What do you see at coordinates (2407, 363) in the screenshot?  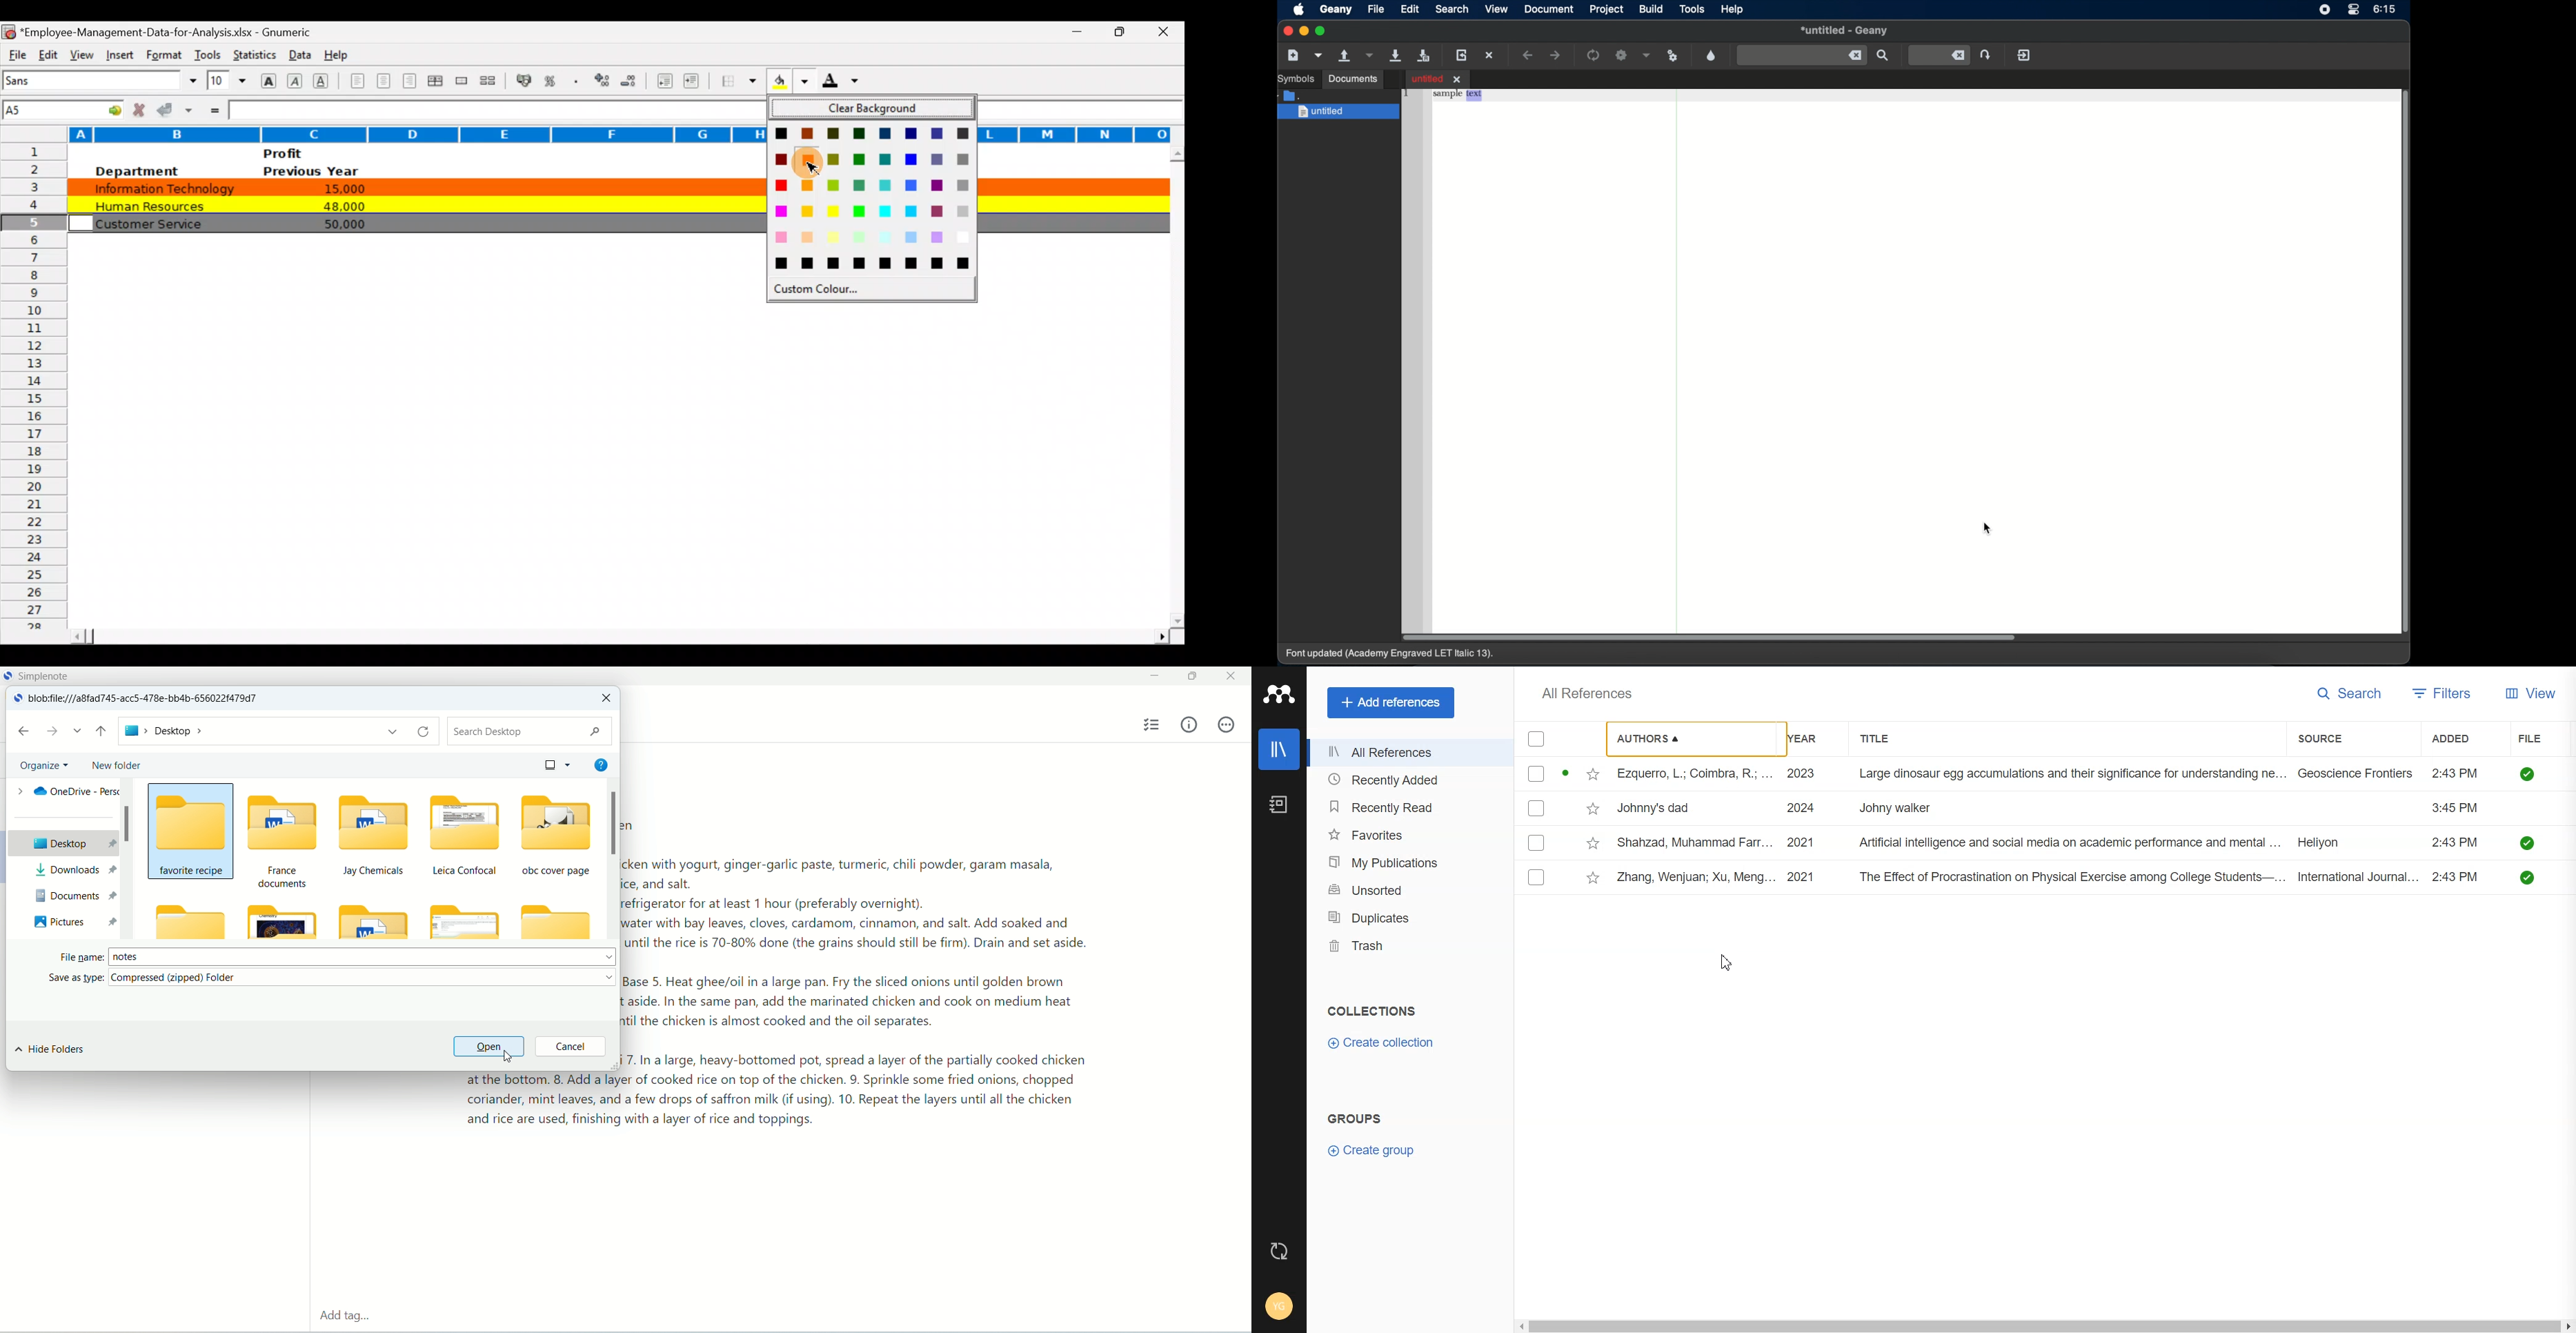 I see `scroll box` at bounding box center [2407, 363].